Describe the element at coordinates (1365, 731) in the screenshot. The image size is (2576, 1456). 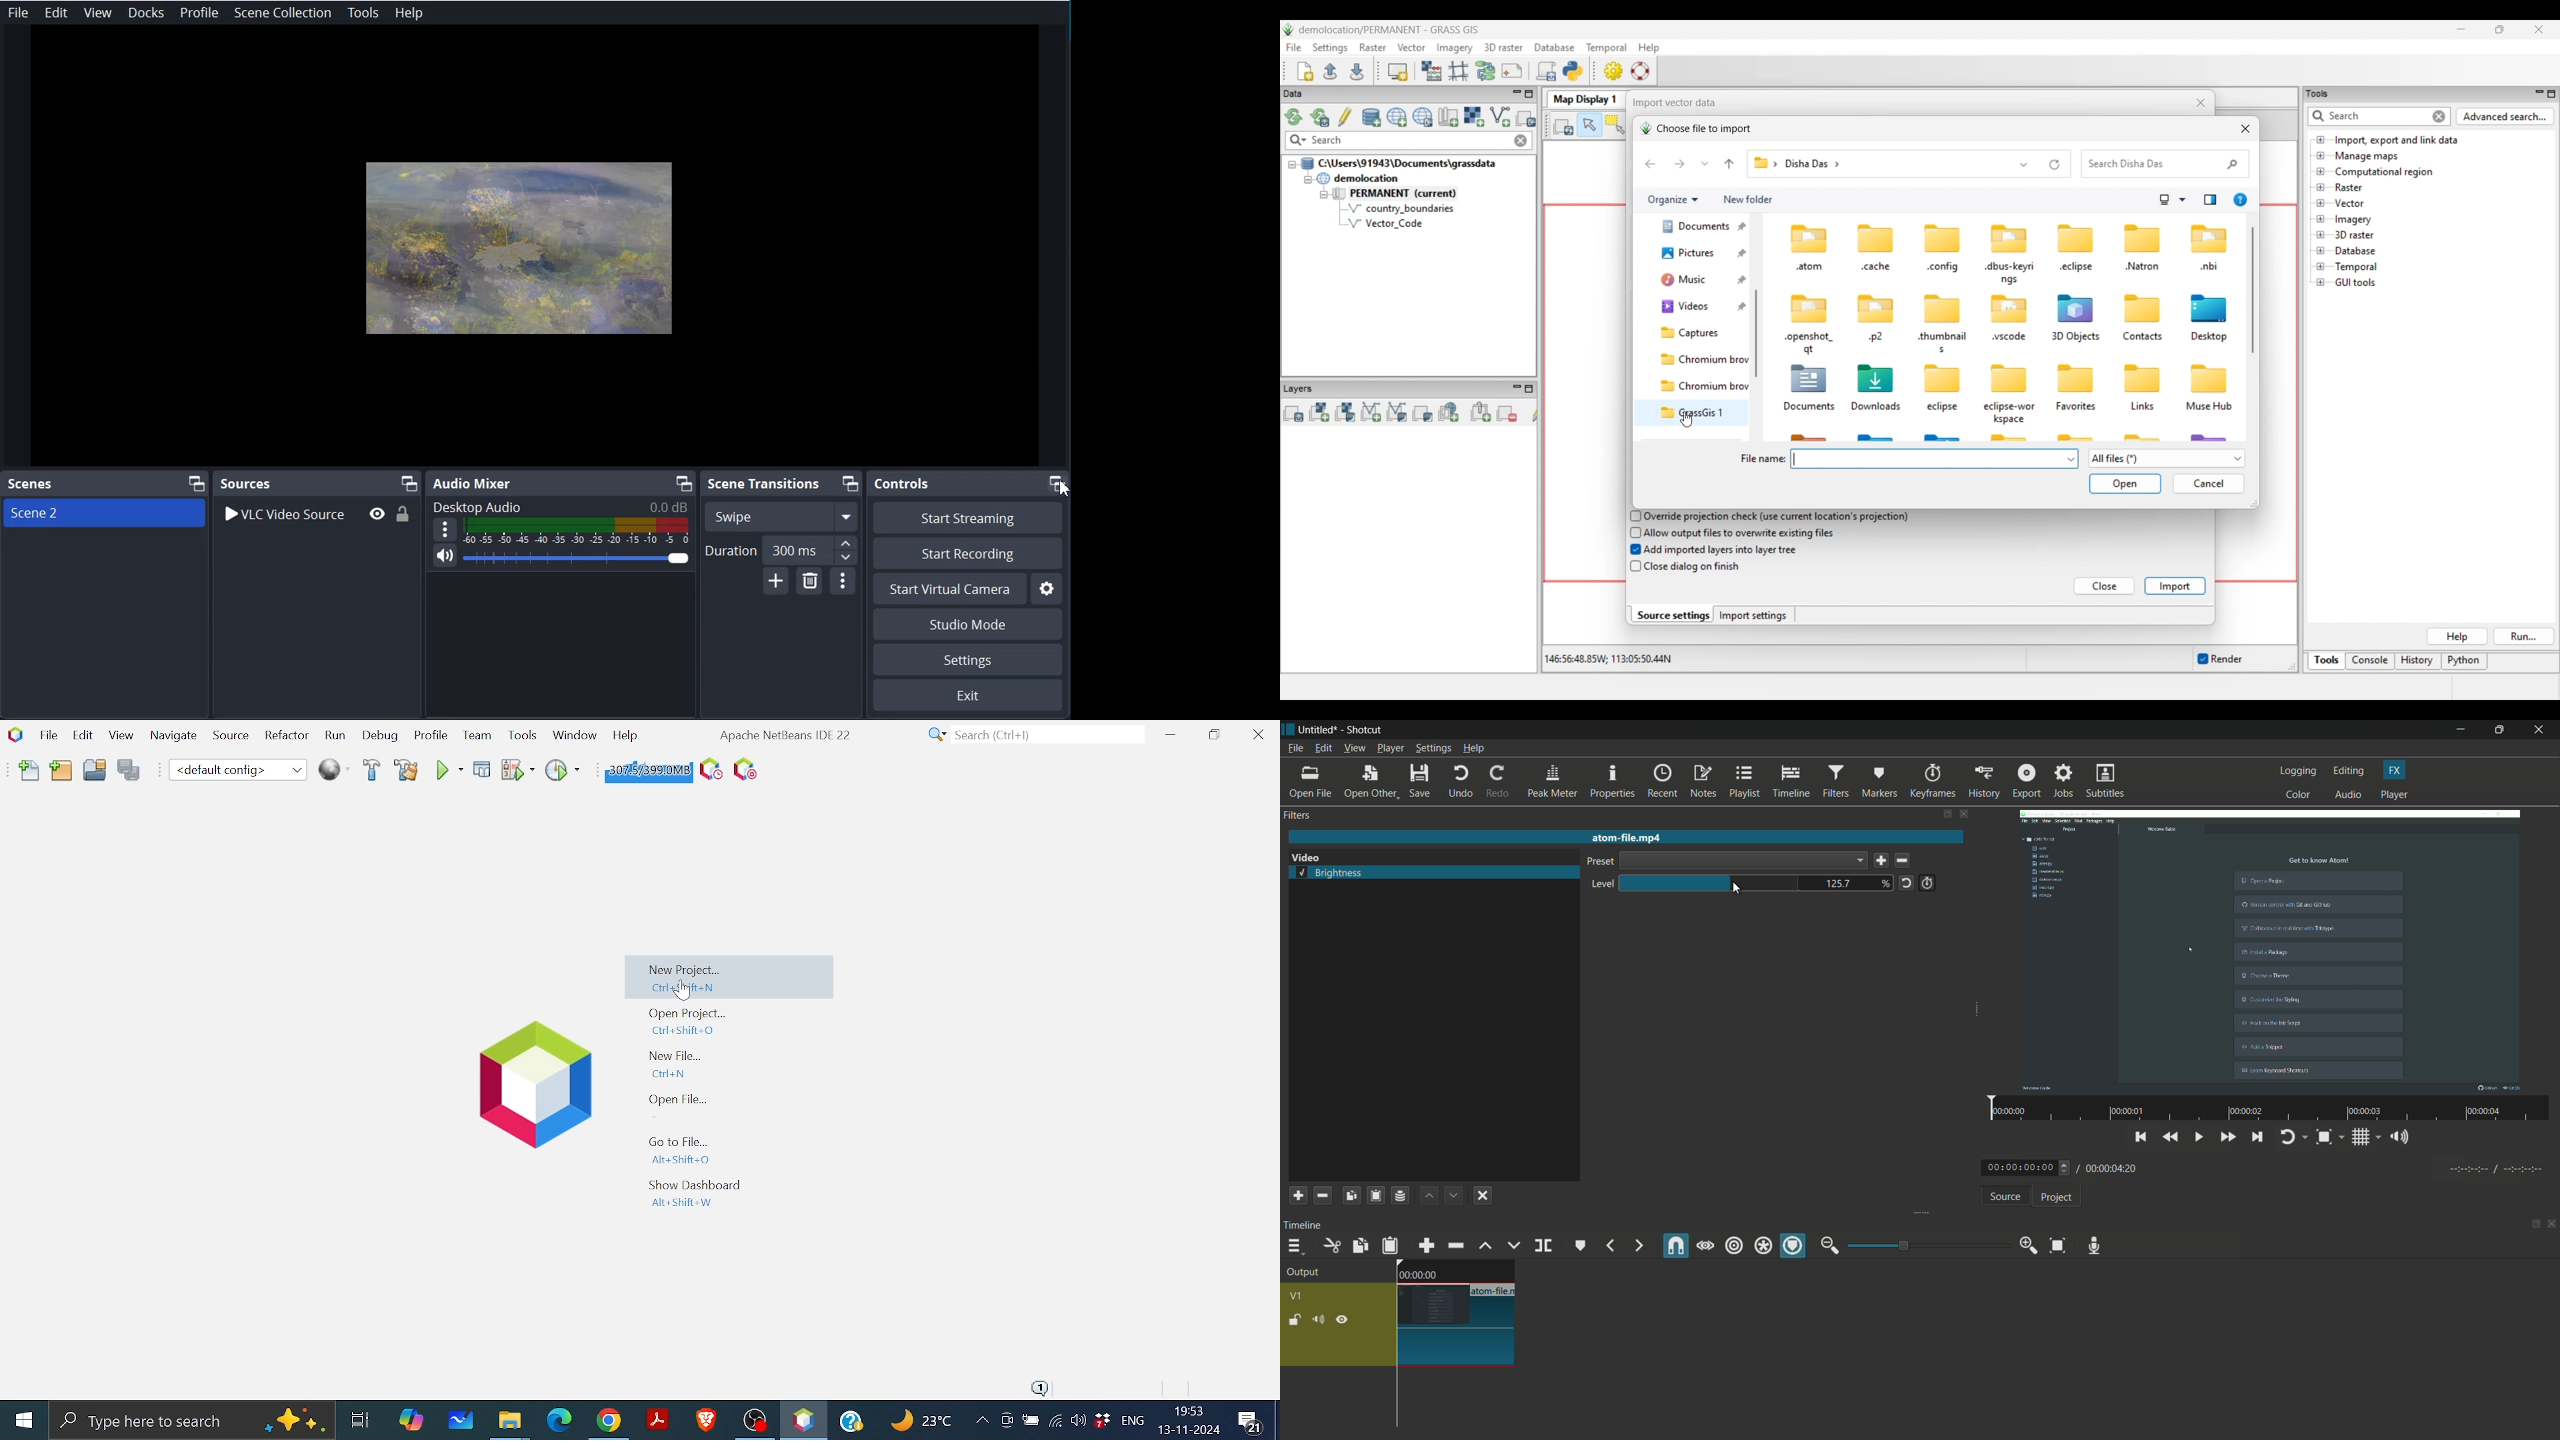
I see `Shotcut` at that location.